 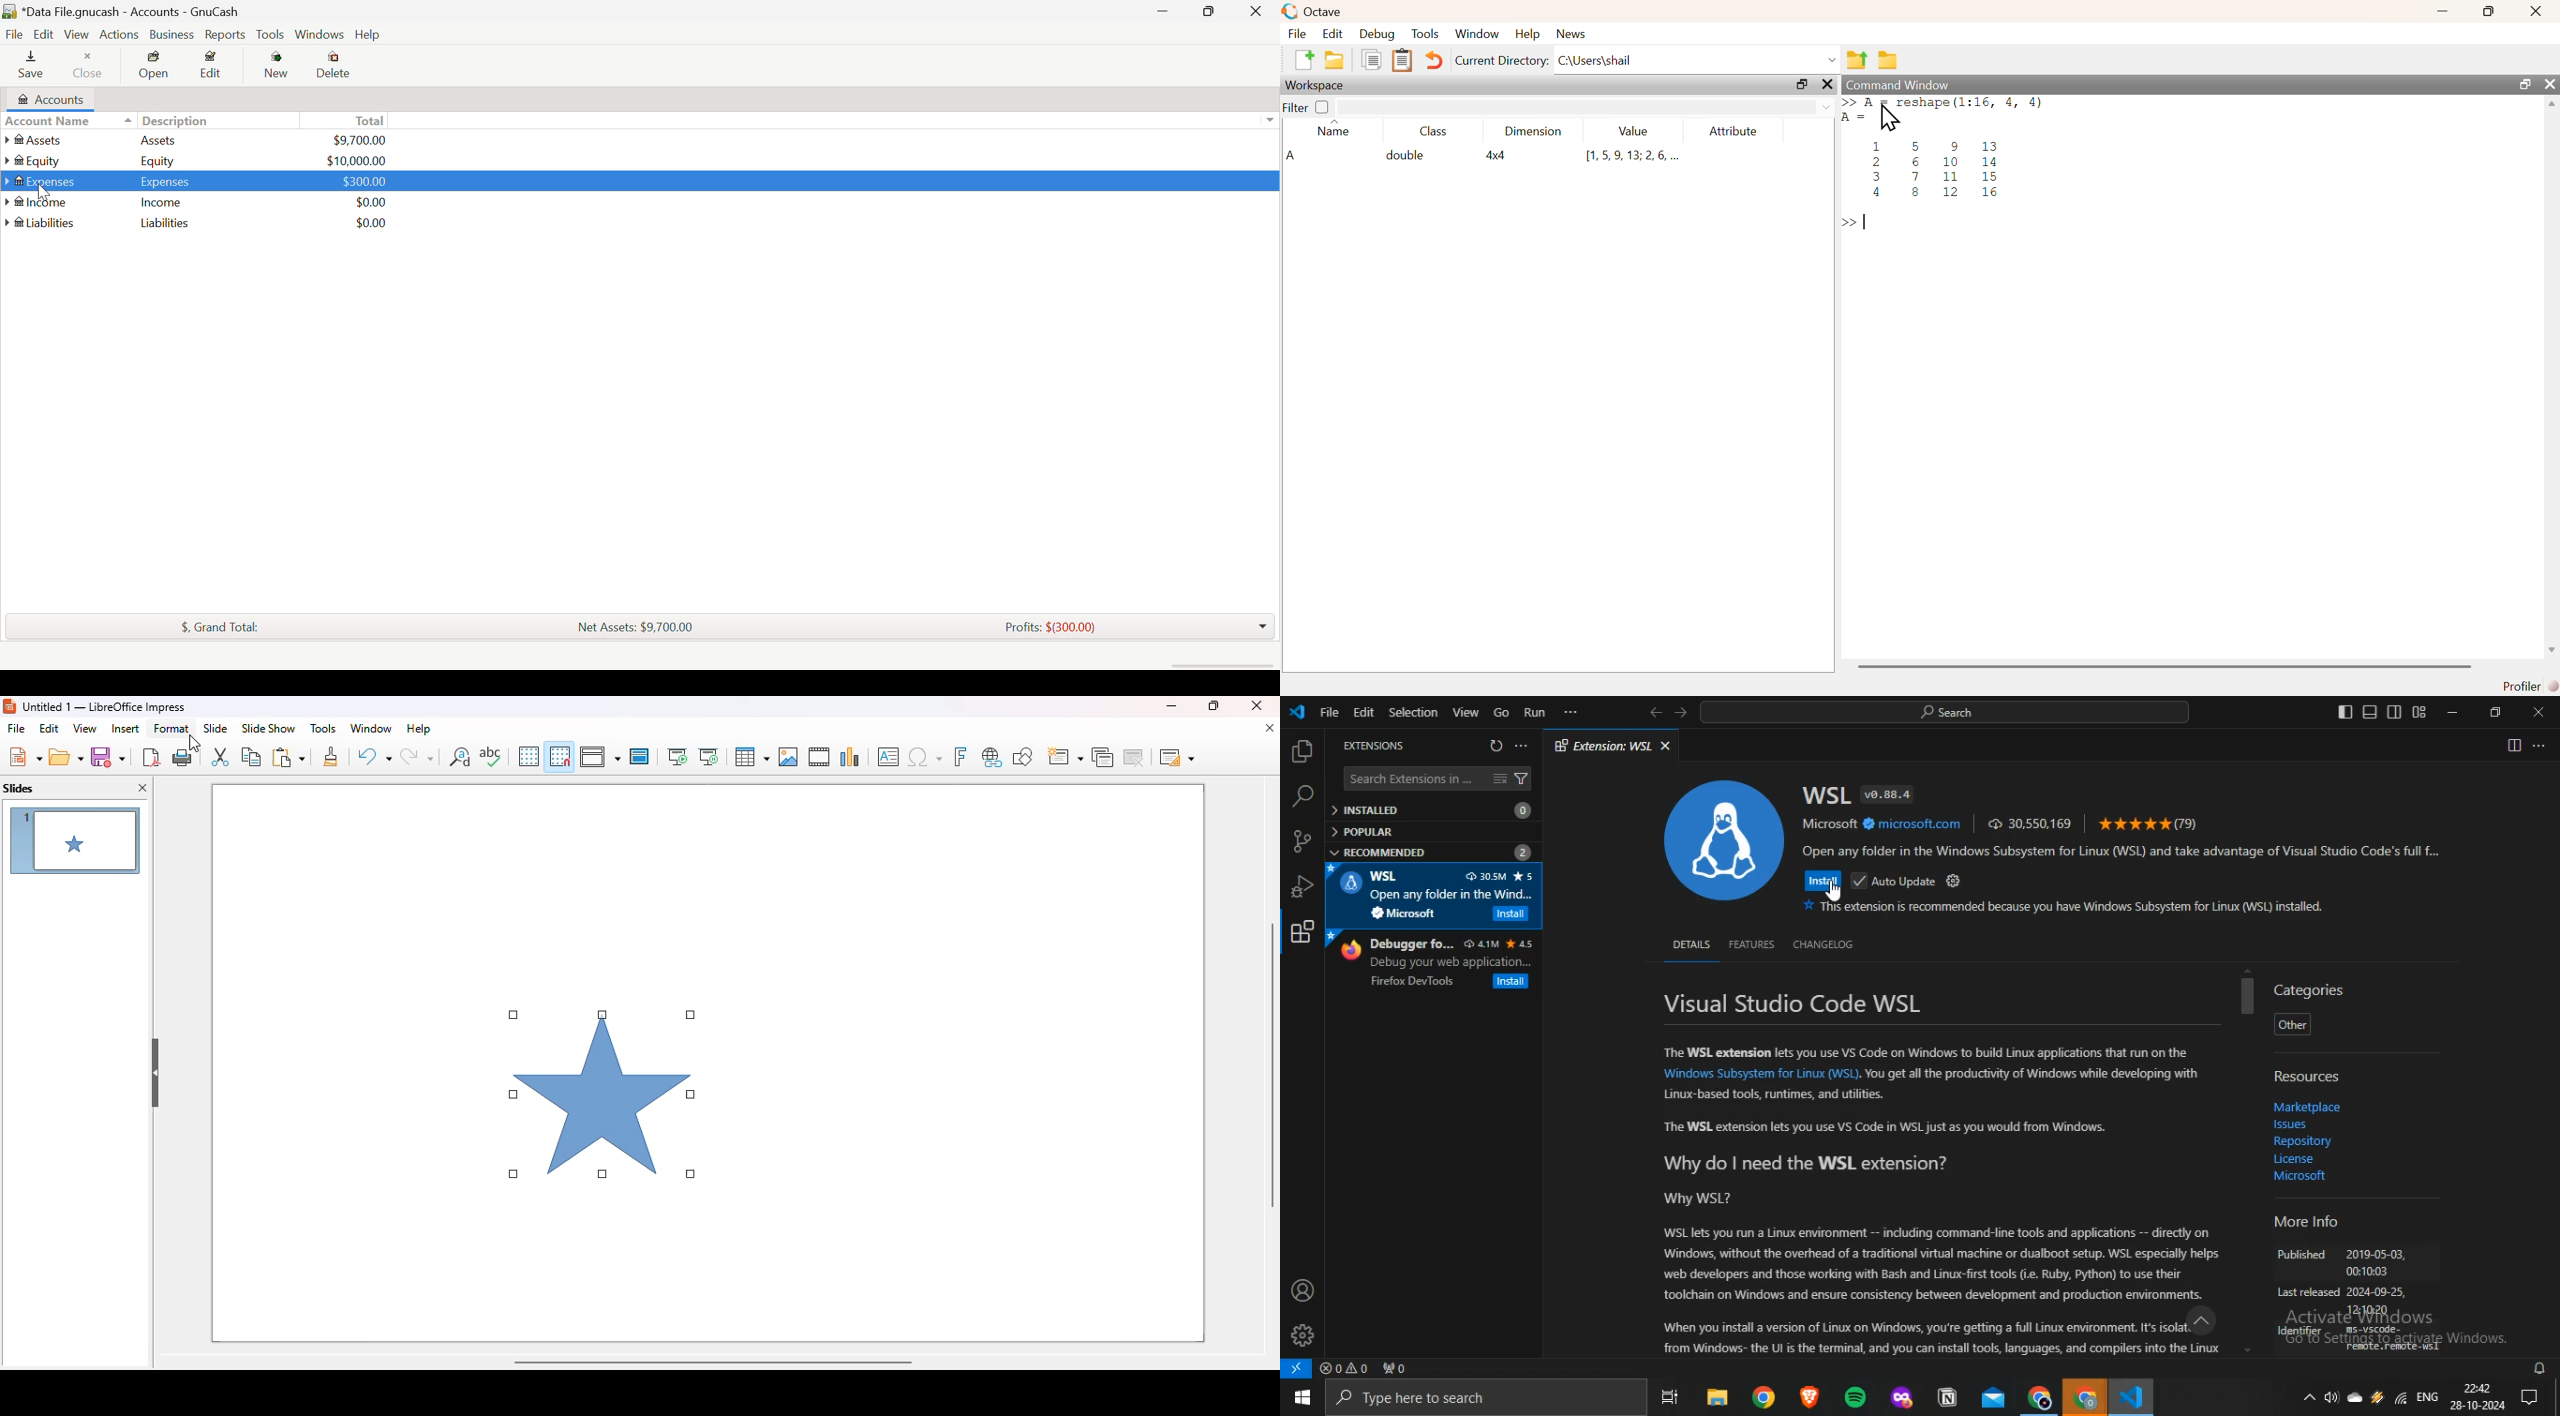 I want to click on File, so click(x=1329, y=712).